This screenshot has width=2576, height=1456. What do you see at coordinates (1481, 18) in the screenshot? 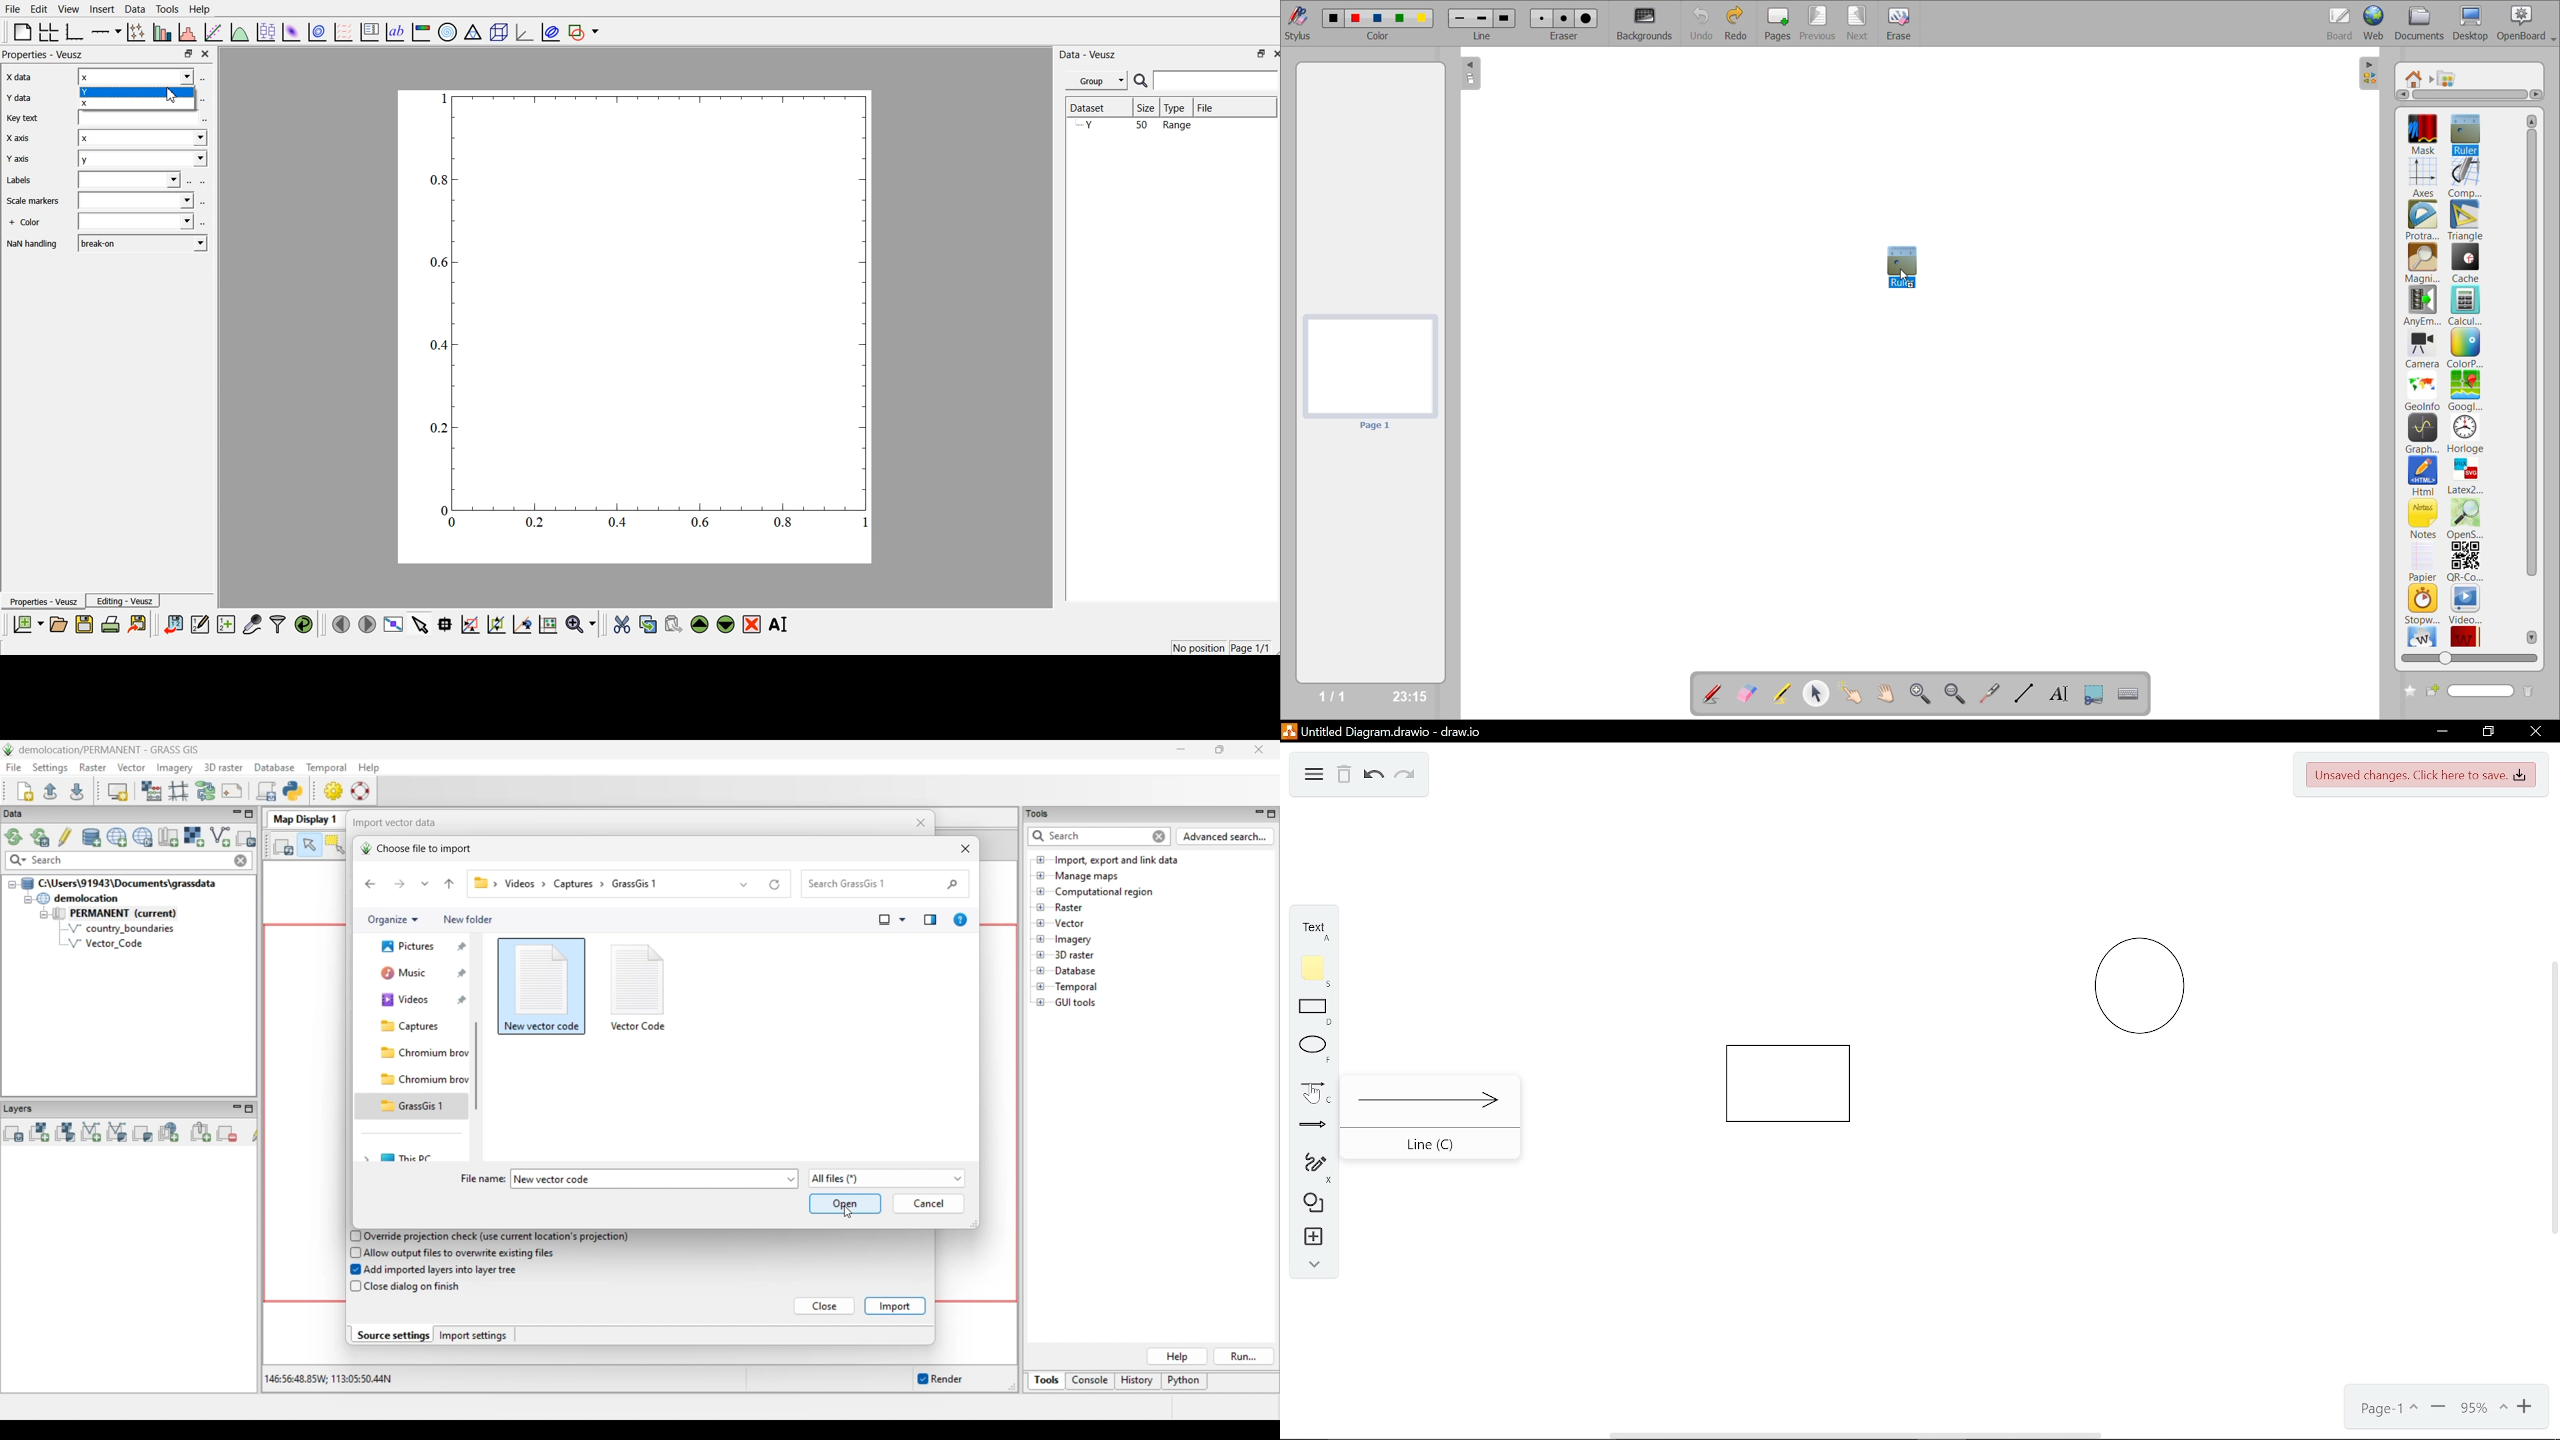
I see `line 2` at bounding box center [1481, 18].